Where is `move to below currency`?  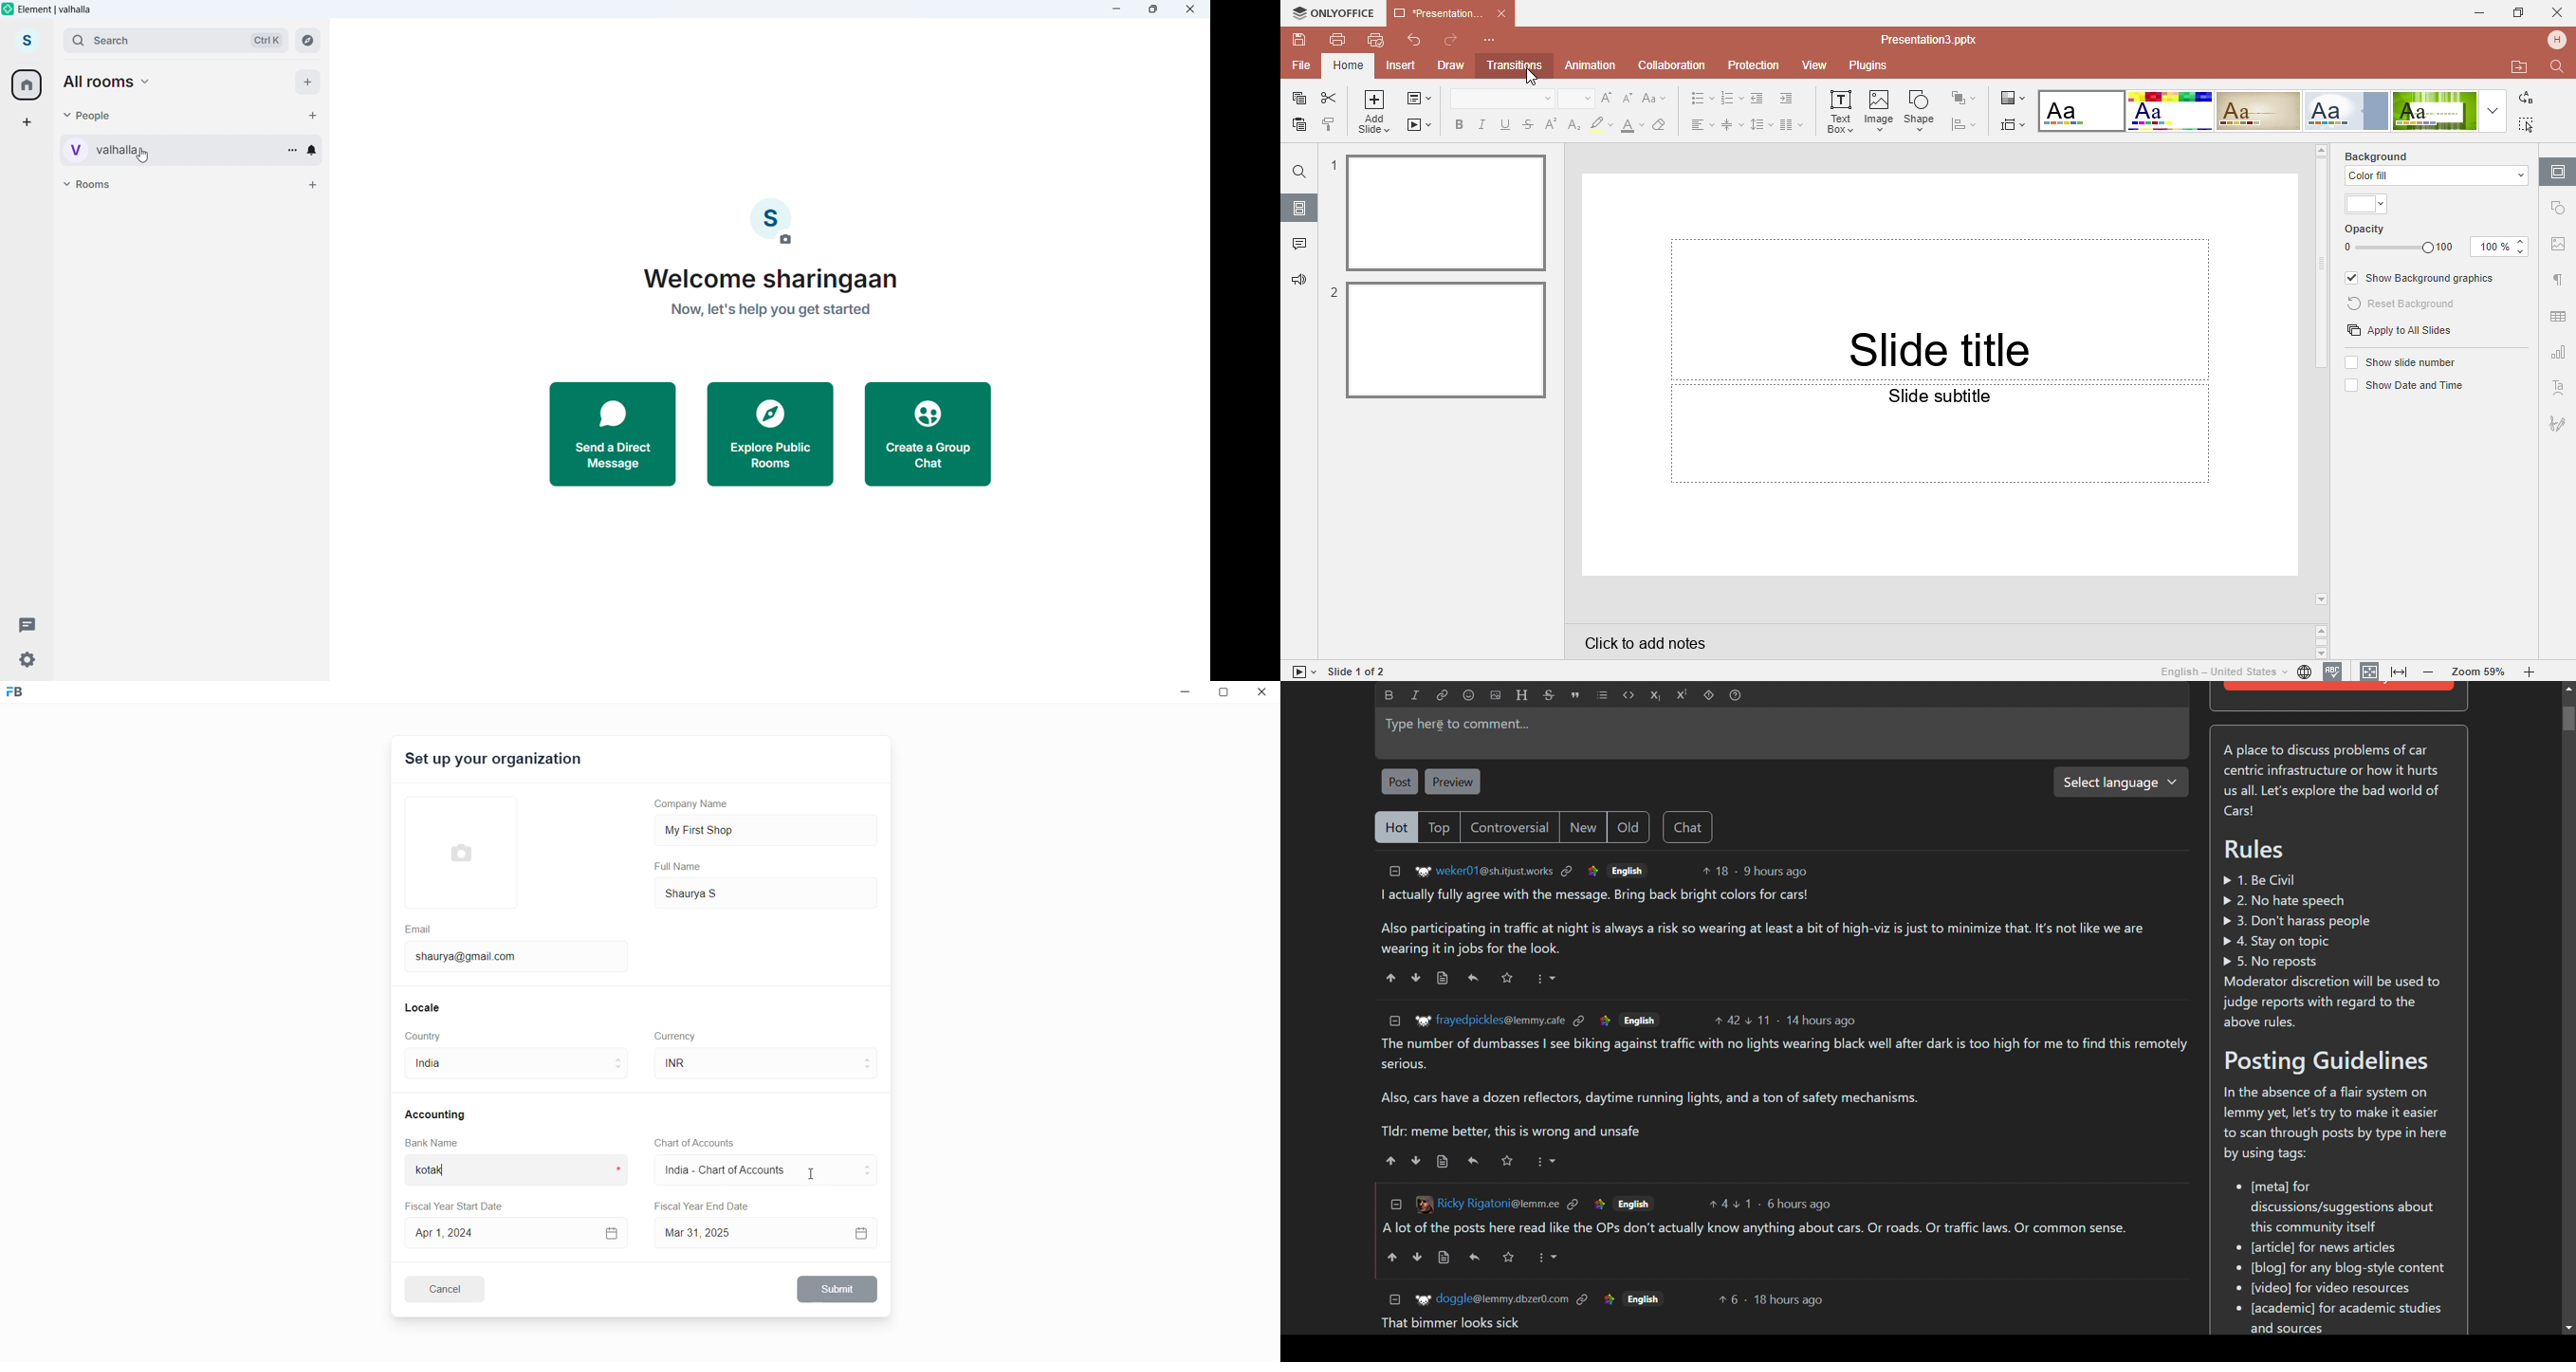 move to below currency is located at coordinates (871, 1070).